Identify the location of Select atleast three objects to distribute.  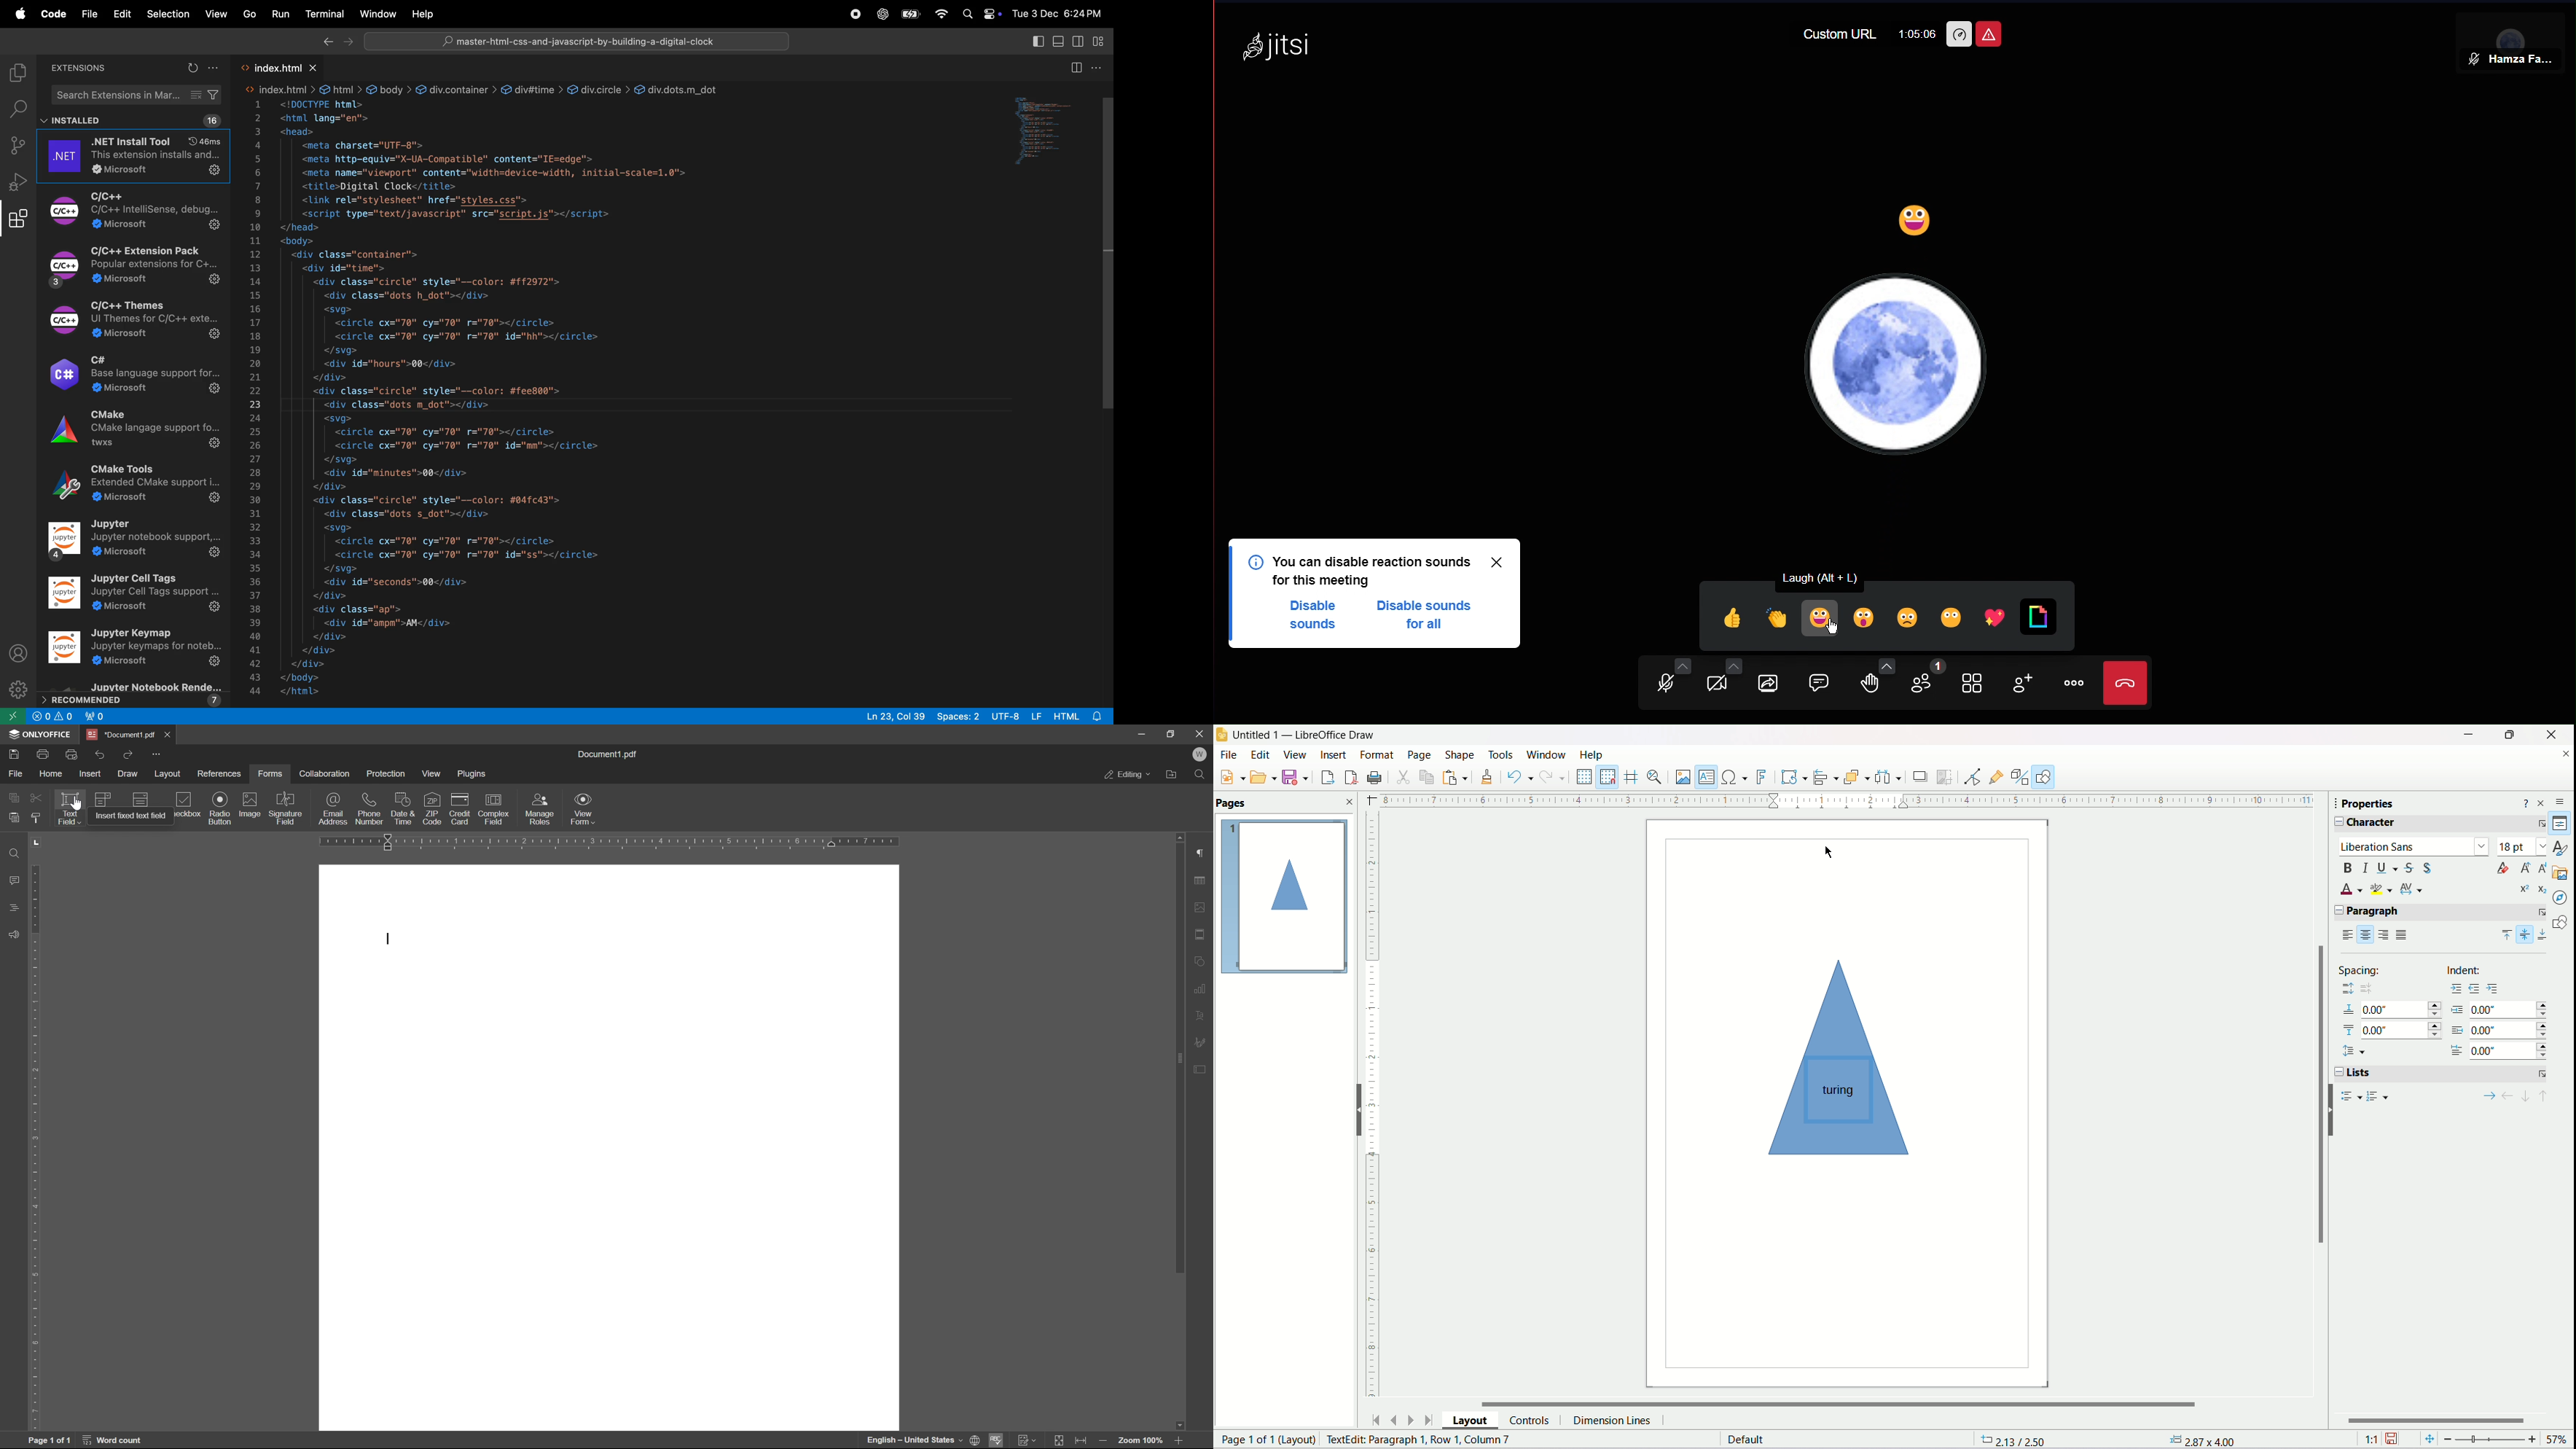
(1887, 777).